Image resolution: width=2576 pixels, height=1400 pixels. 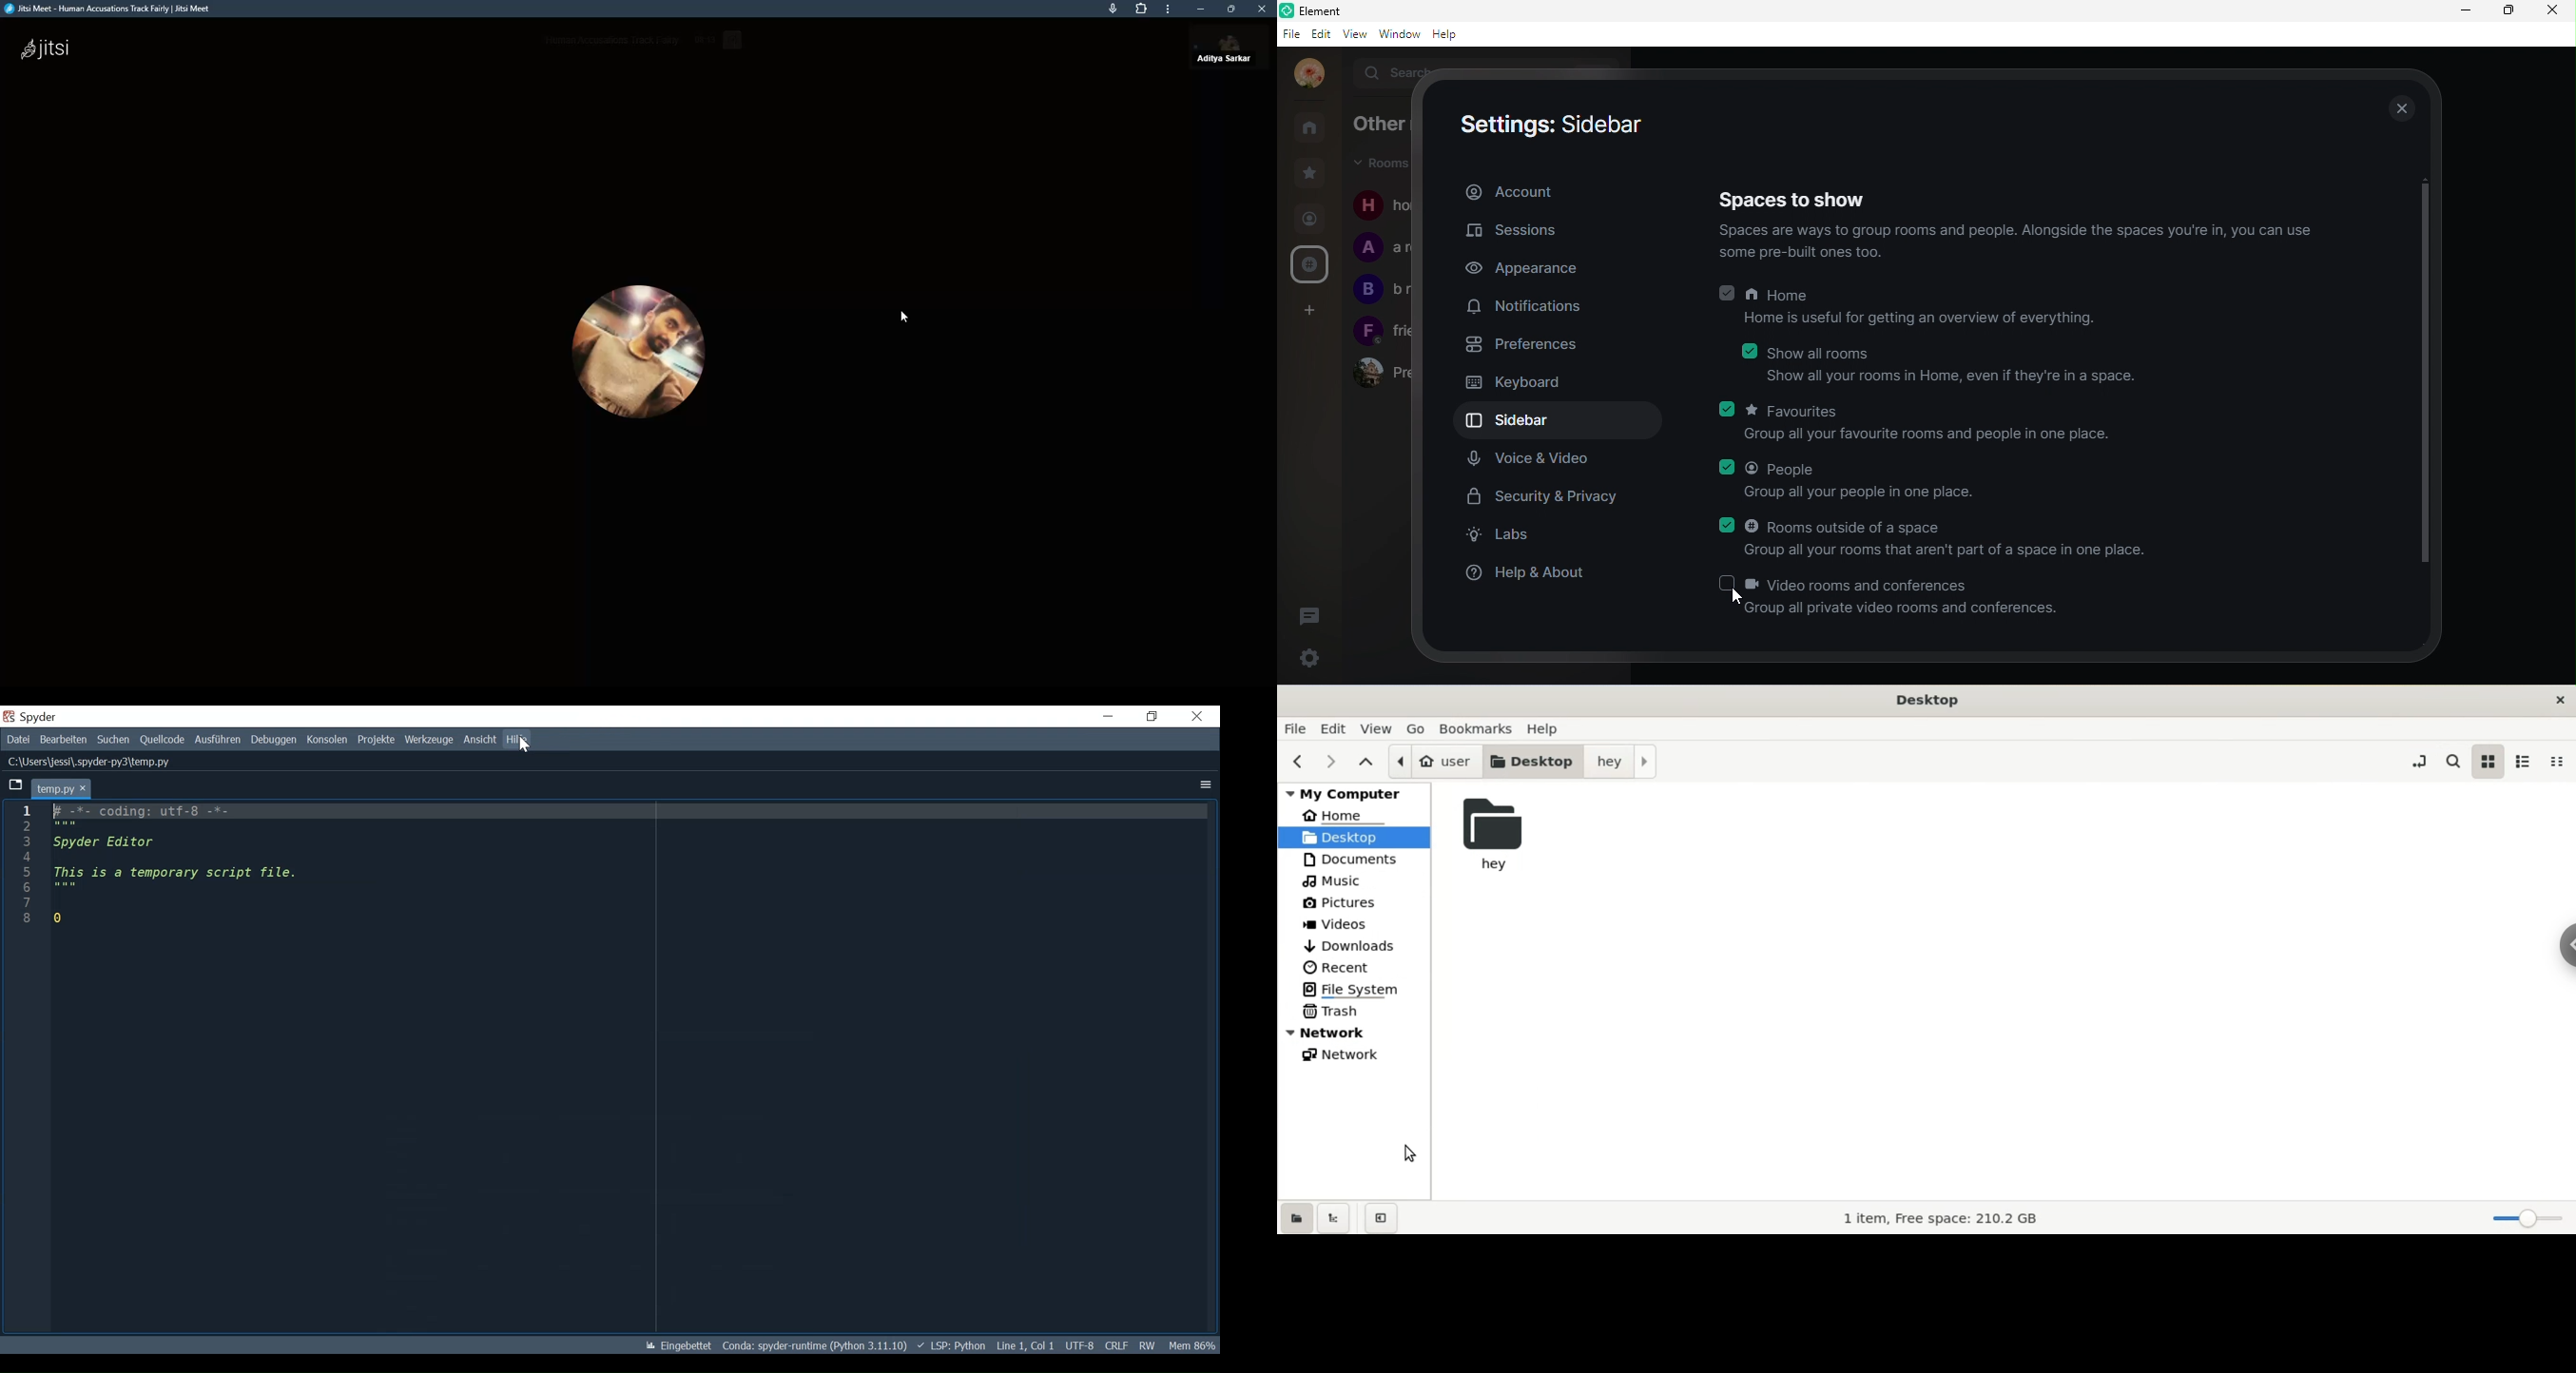 What do you see at coordinates (1167, 9) in the screenshot?
I see `more` at bounding box center [1167, 9].